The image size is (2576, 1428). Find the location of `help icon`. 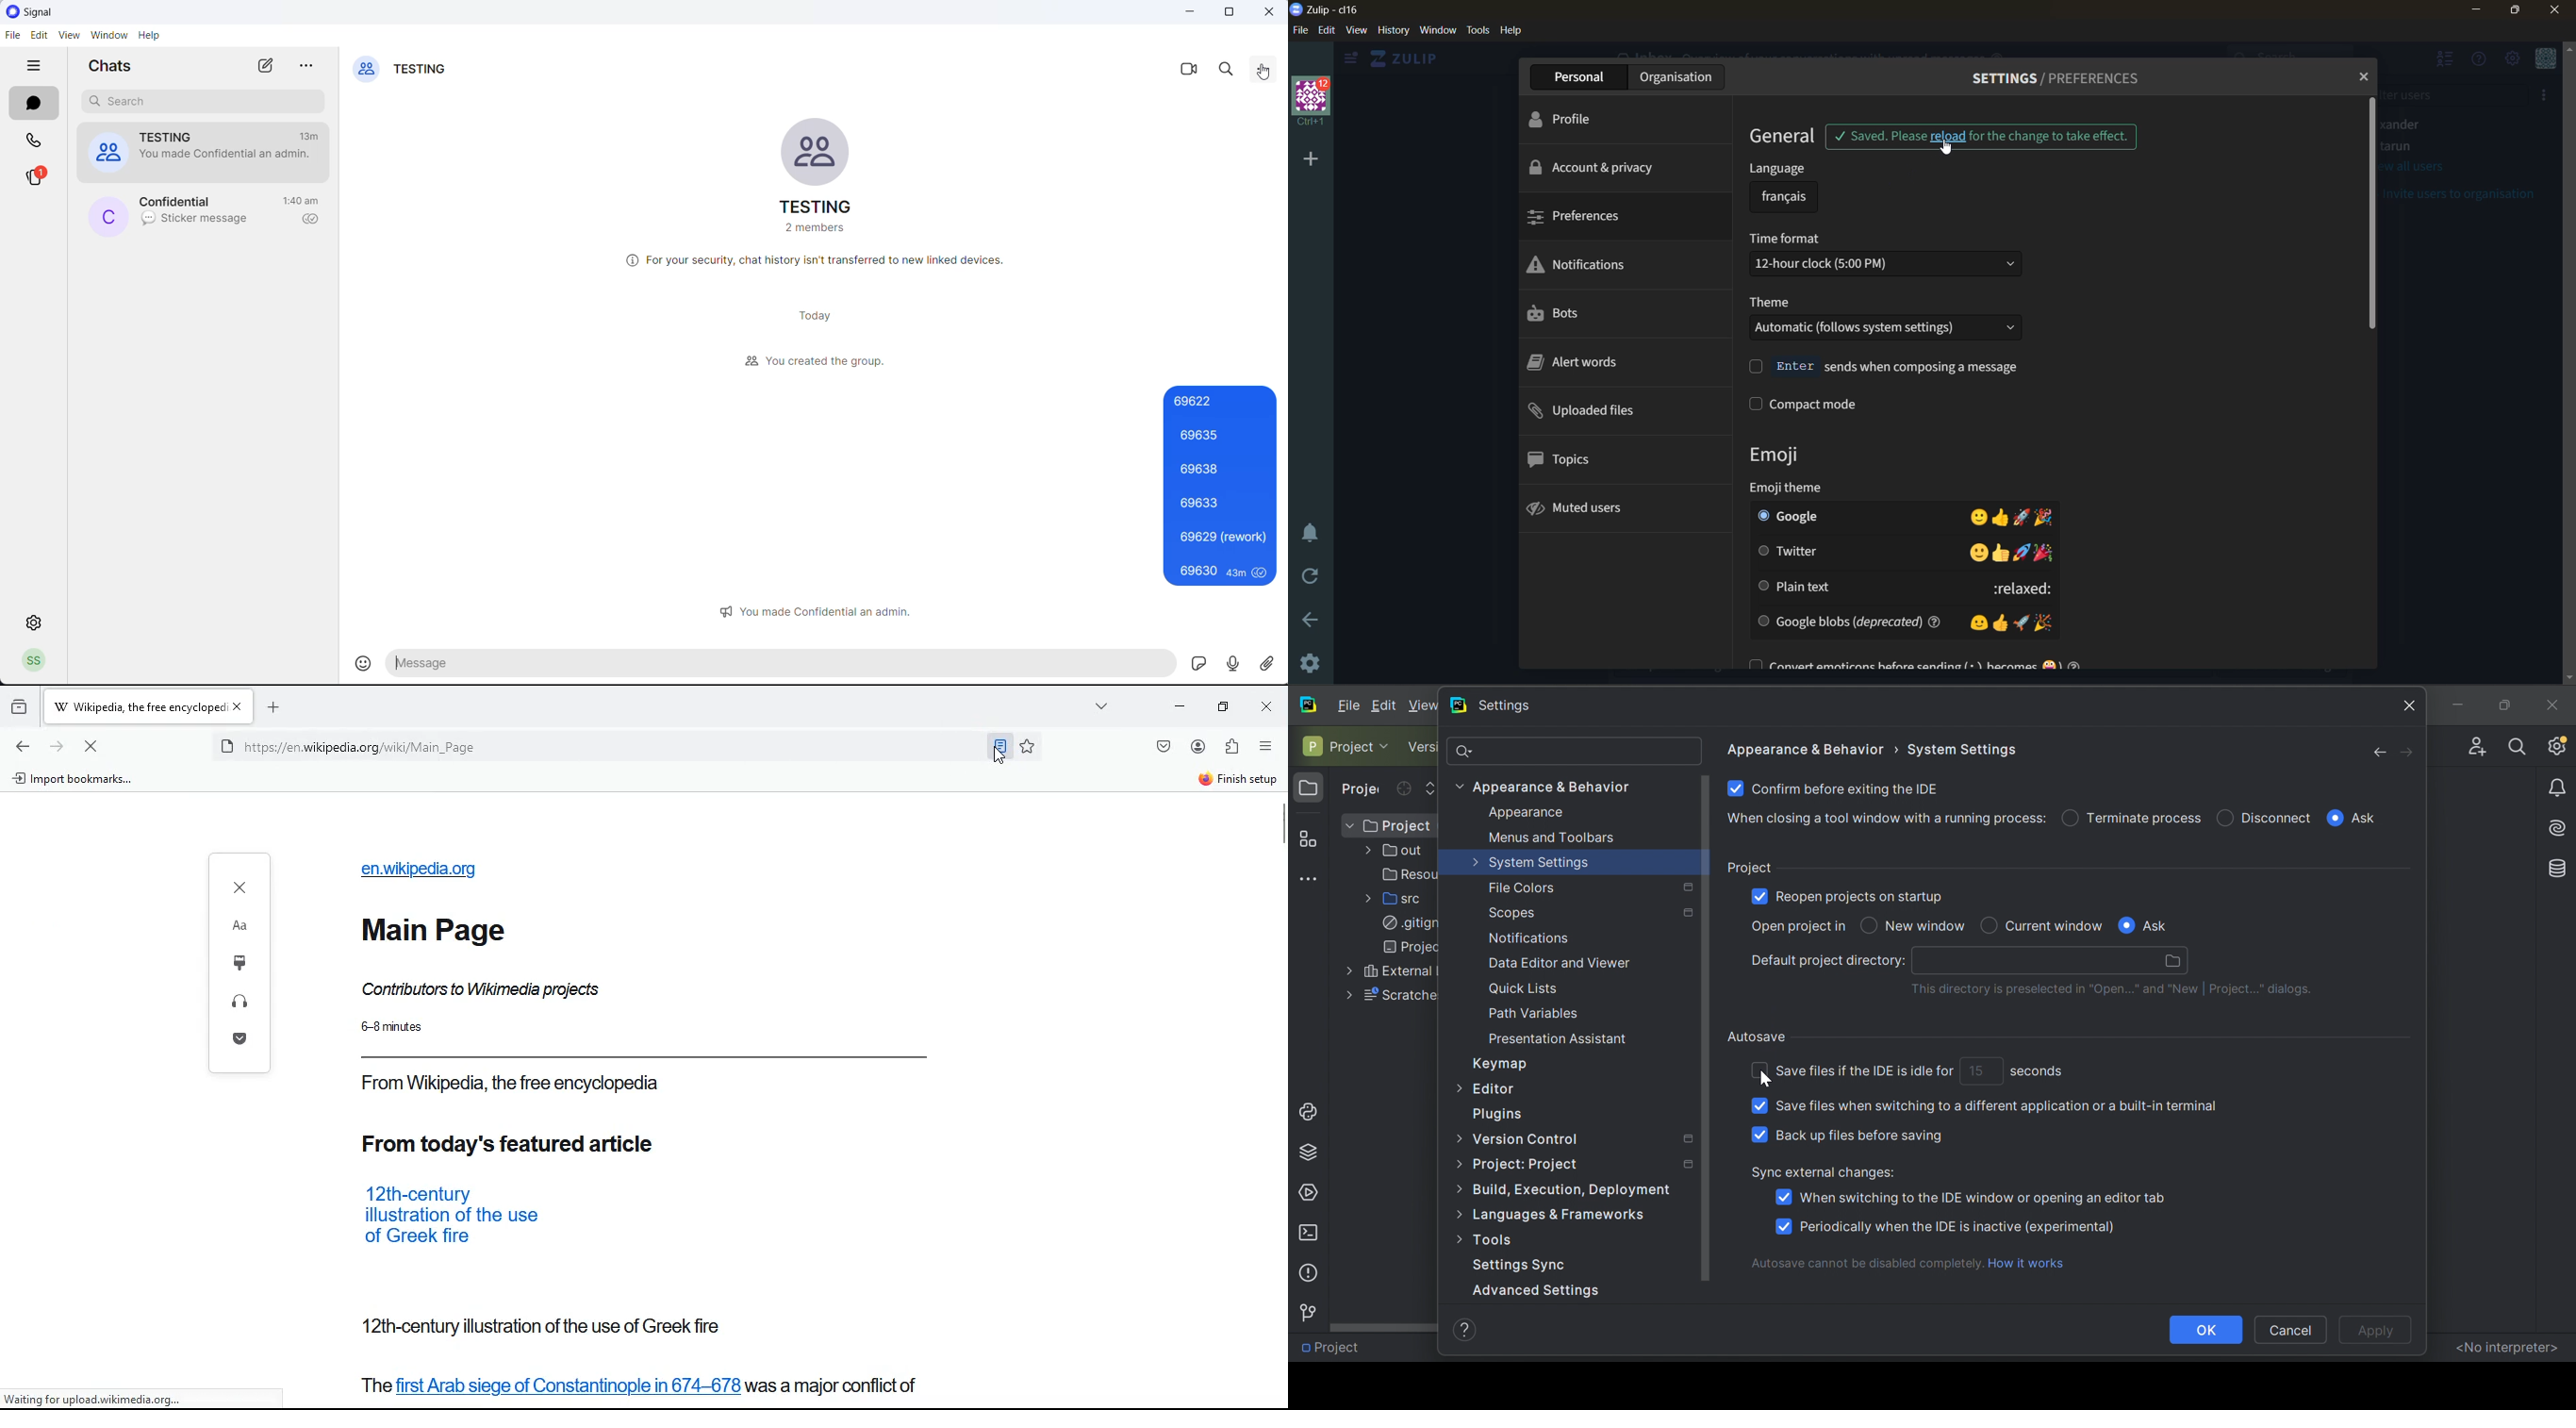

help icon is located at coordinates (1466, 1331).